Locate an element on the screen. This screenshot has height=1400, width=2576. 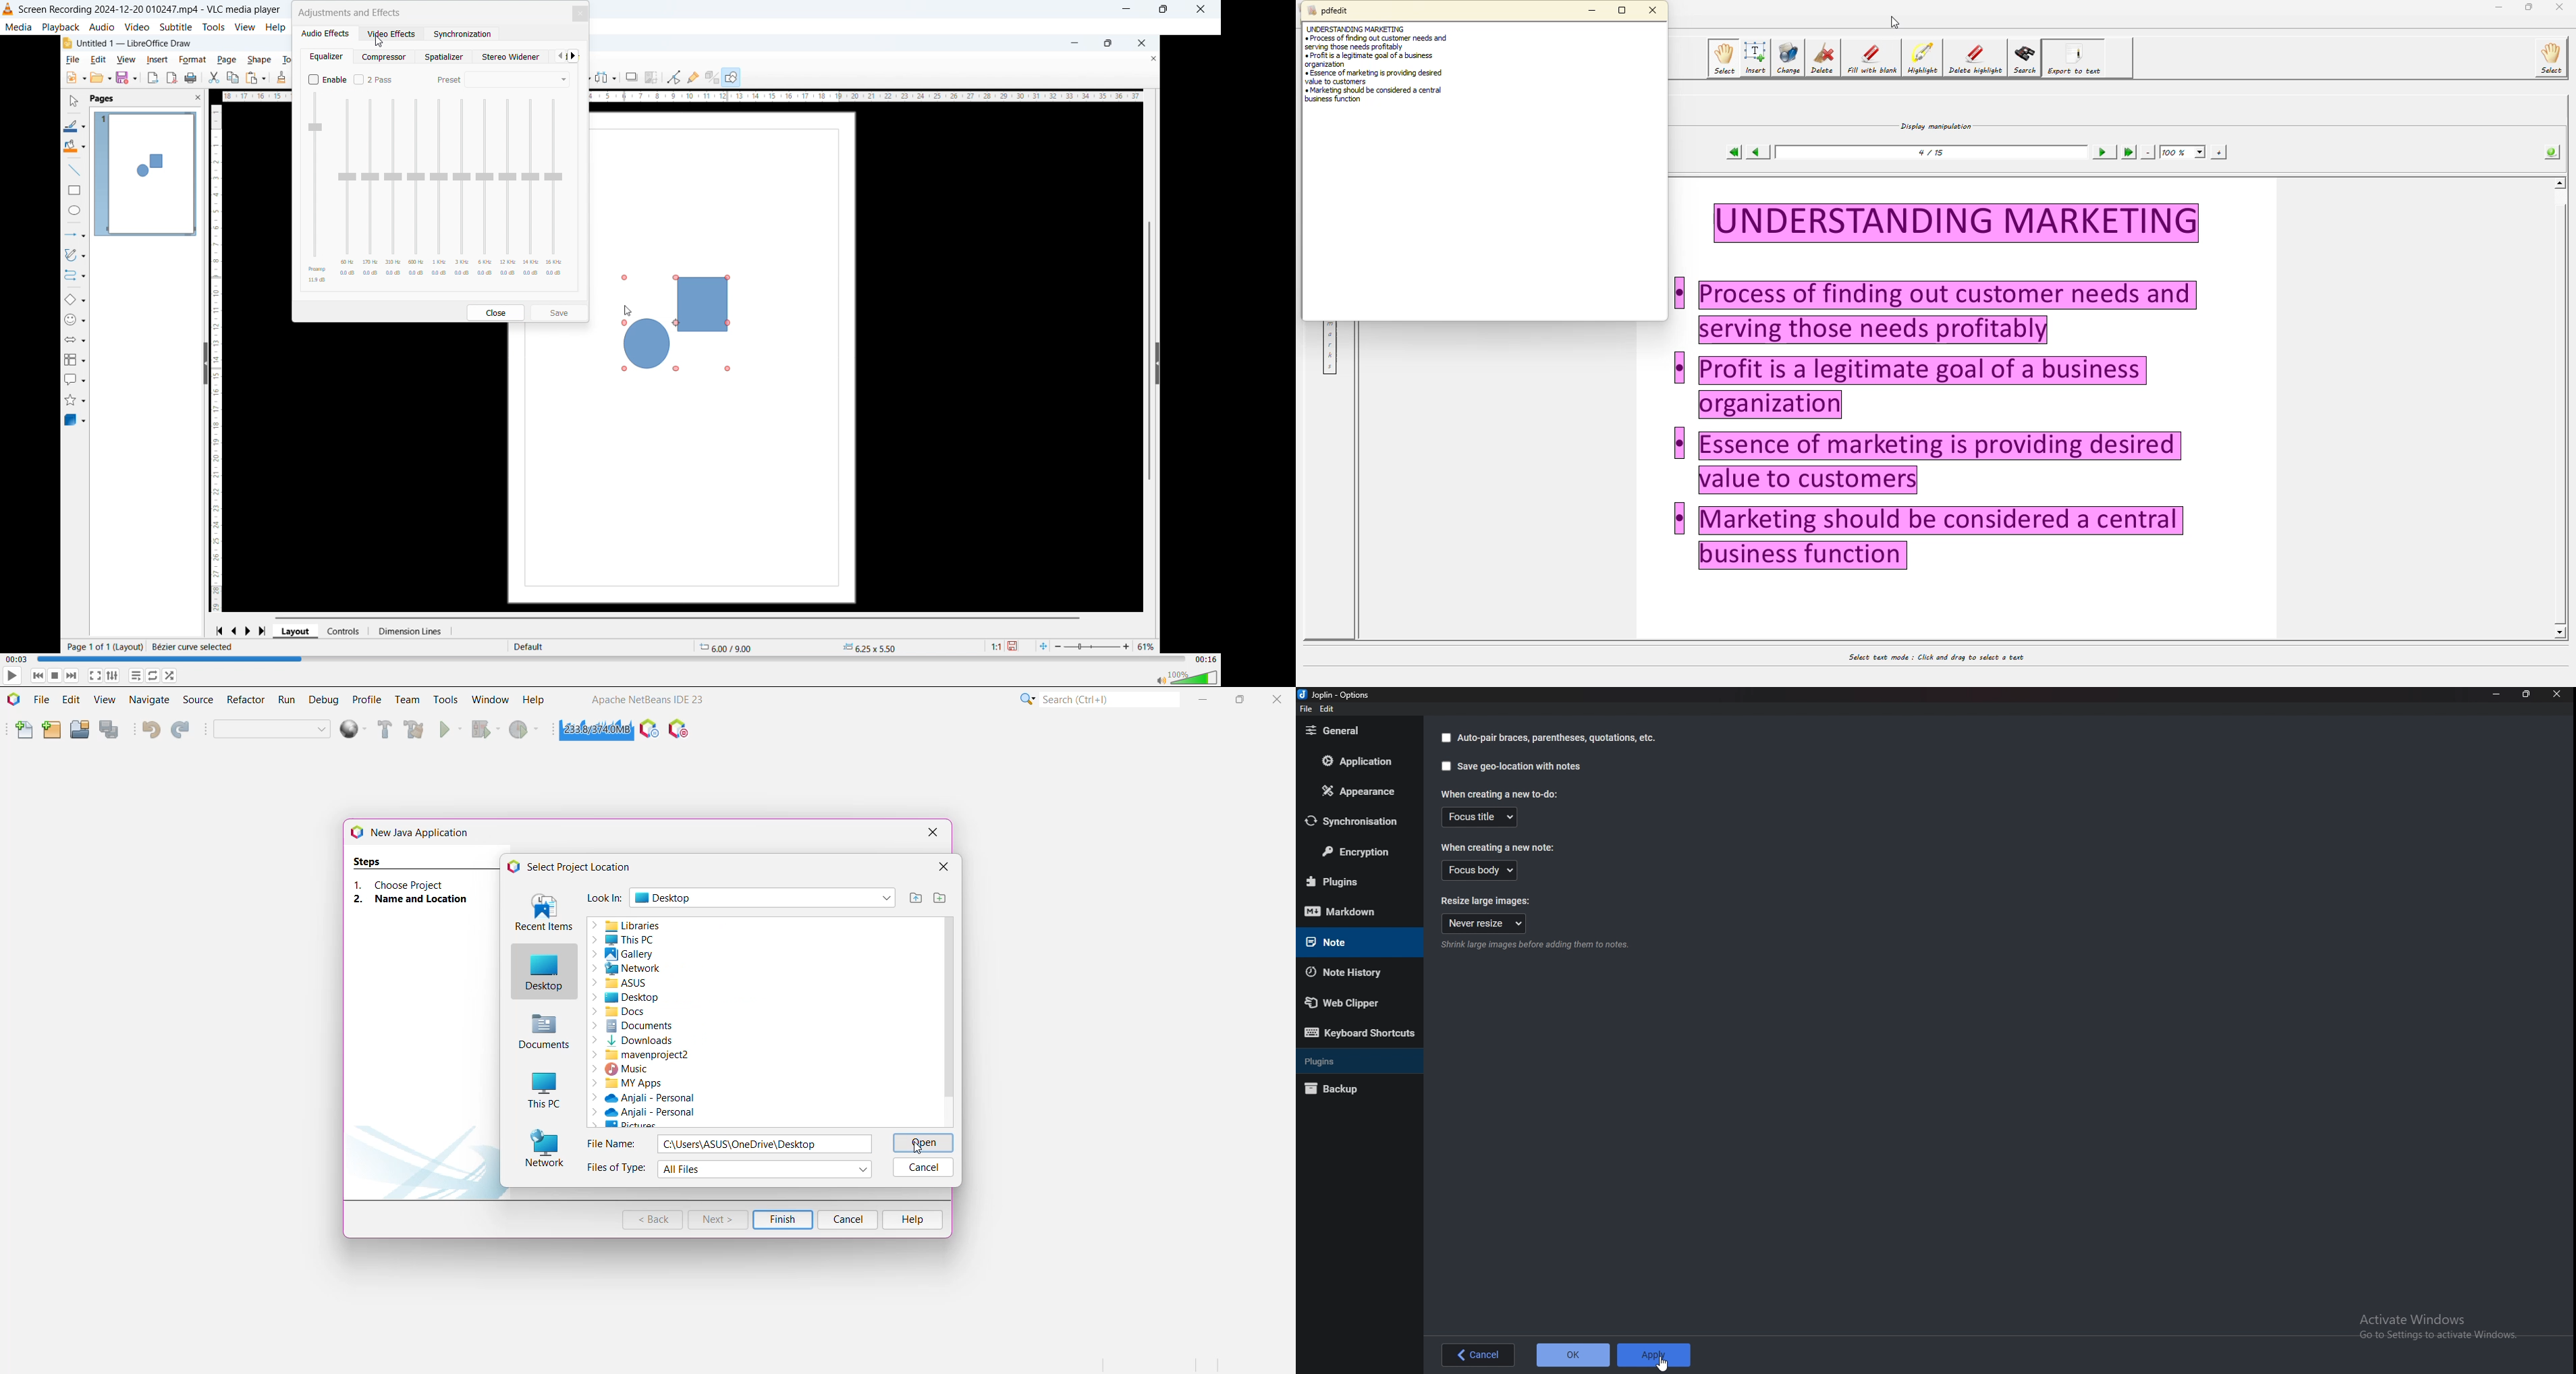
tools is located at coordinates (214, 27).